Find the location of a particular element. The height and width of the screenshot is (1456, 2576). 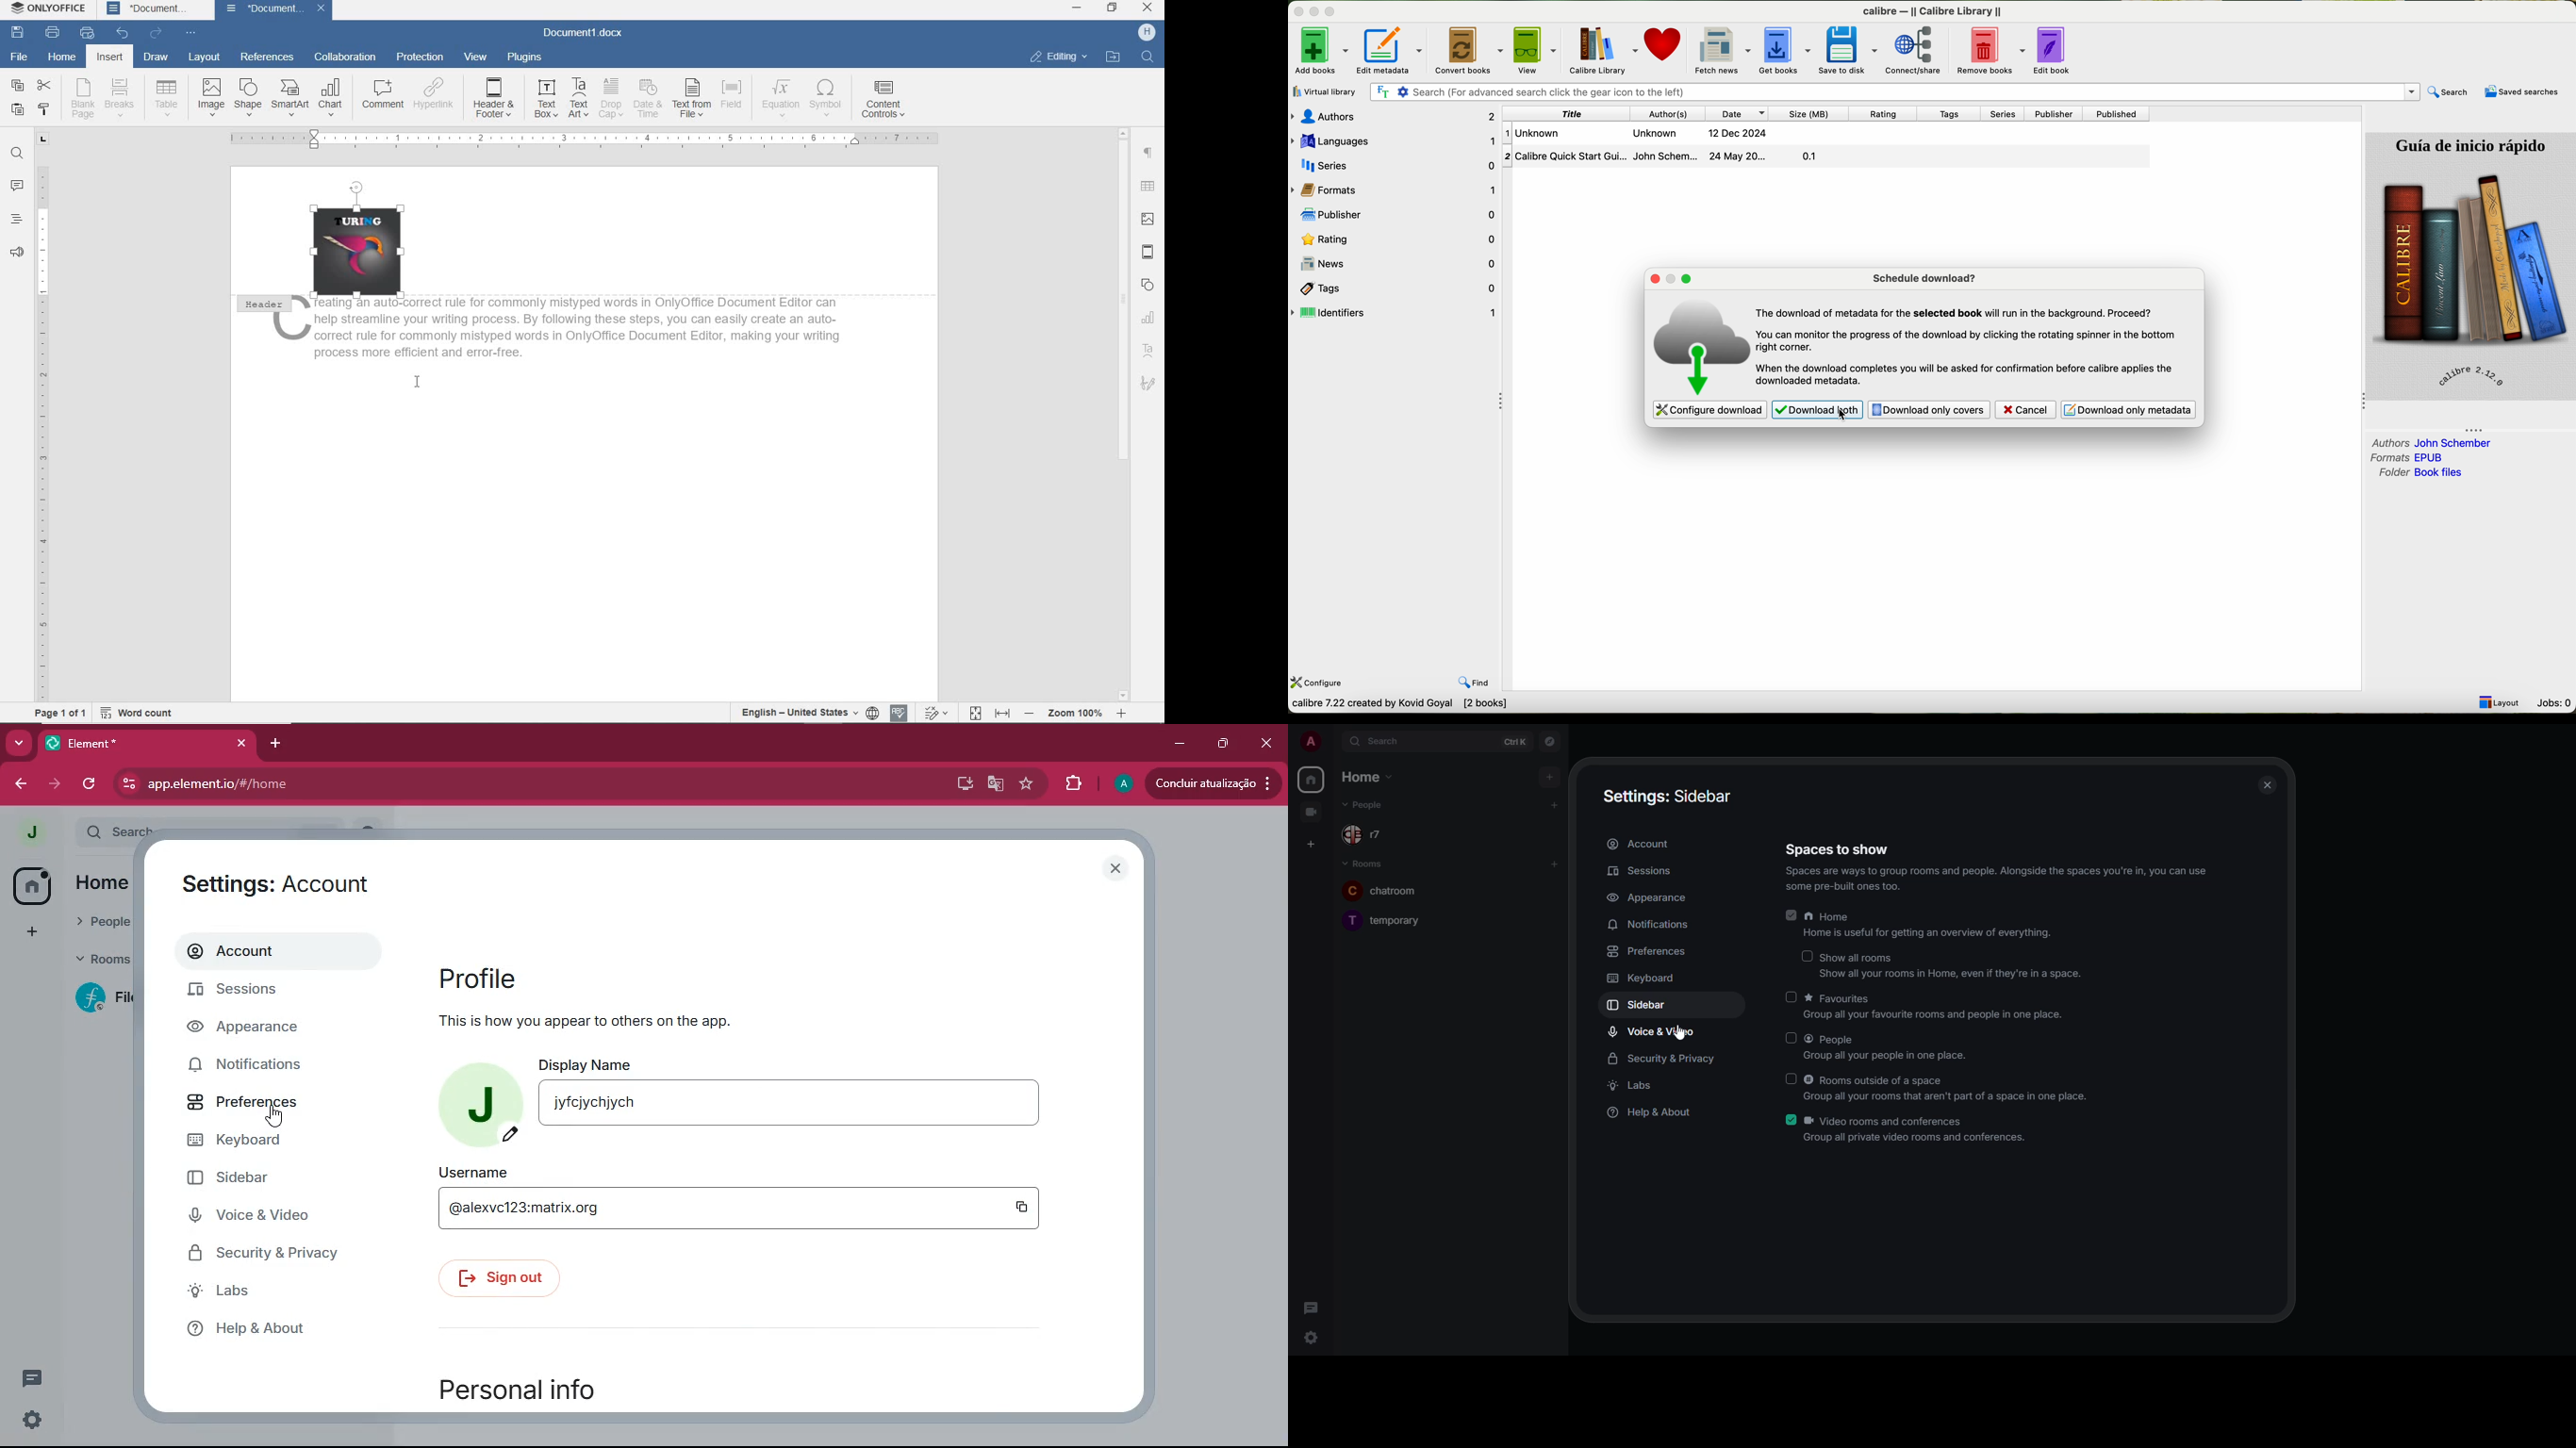

security is located at coordinates (279, 1253).